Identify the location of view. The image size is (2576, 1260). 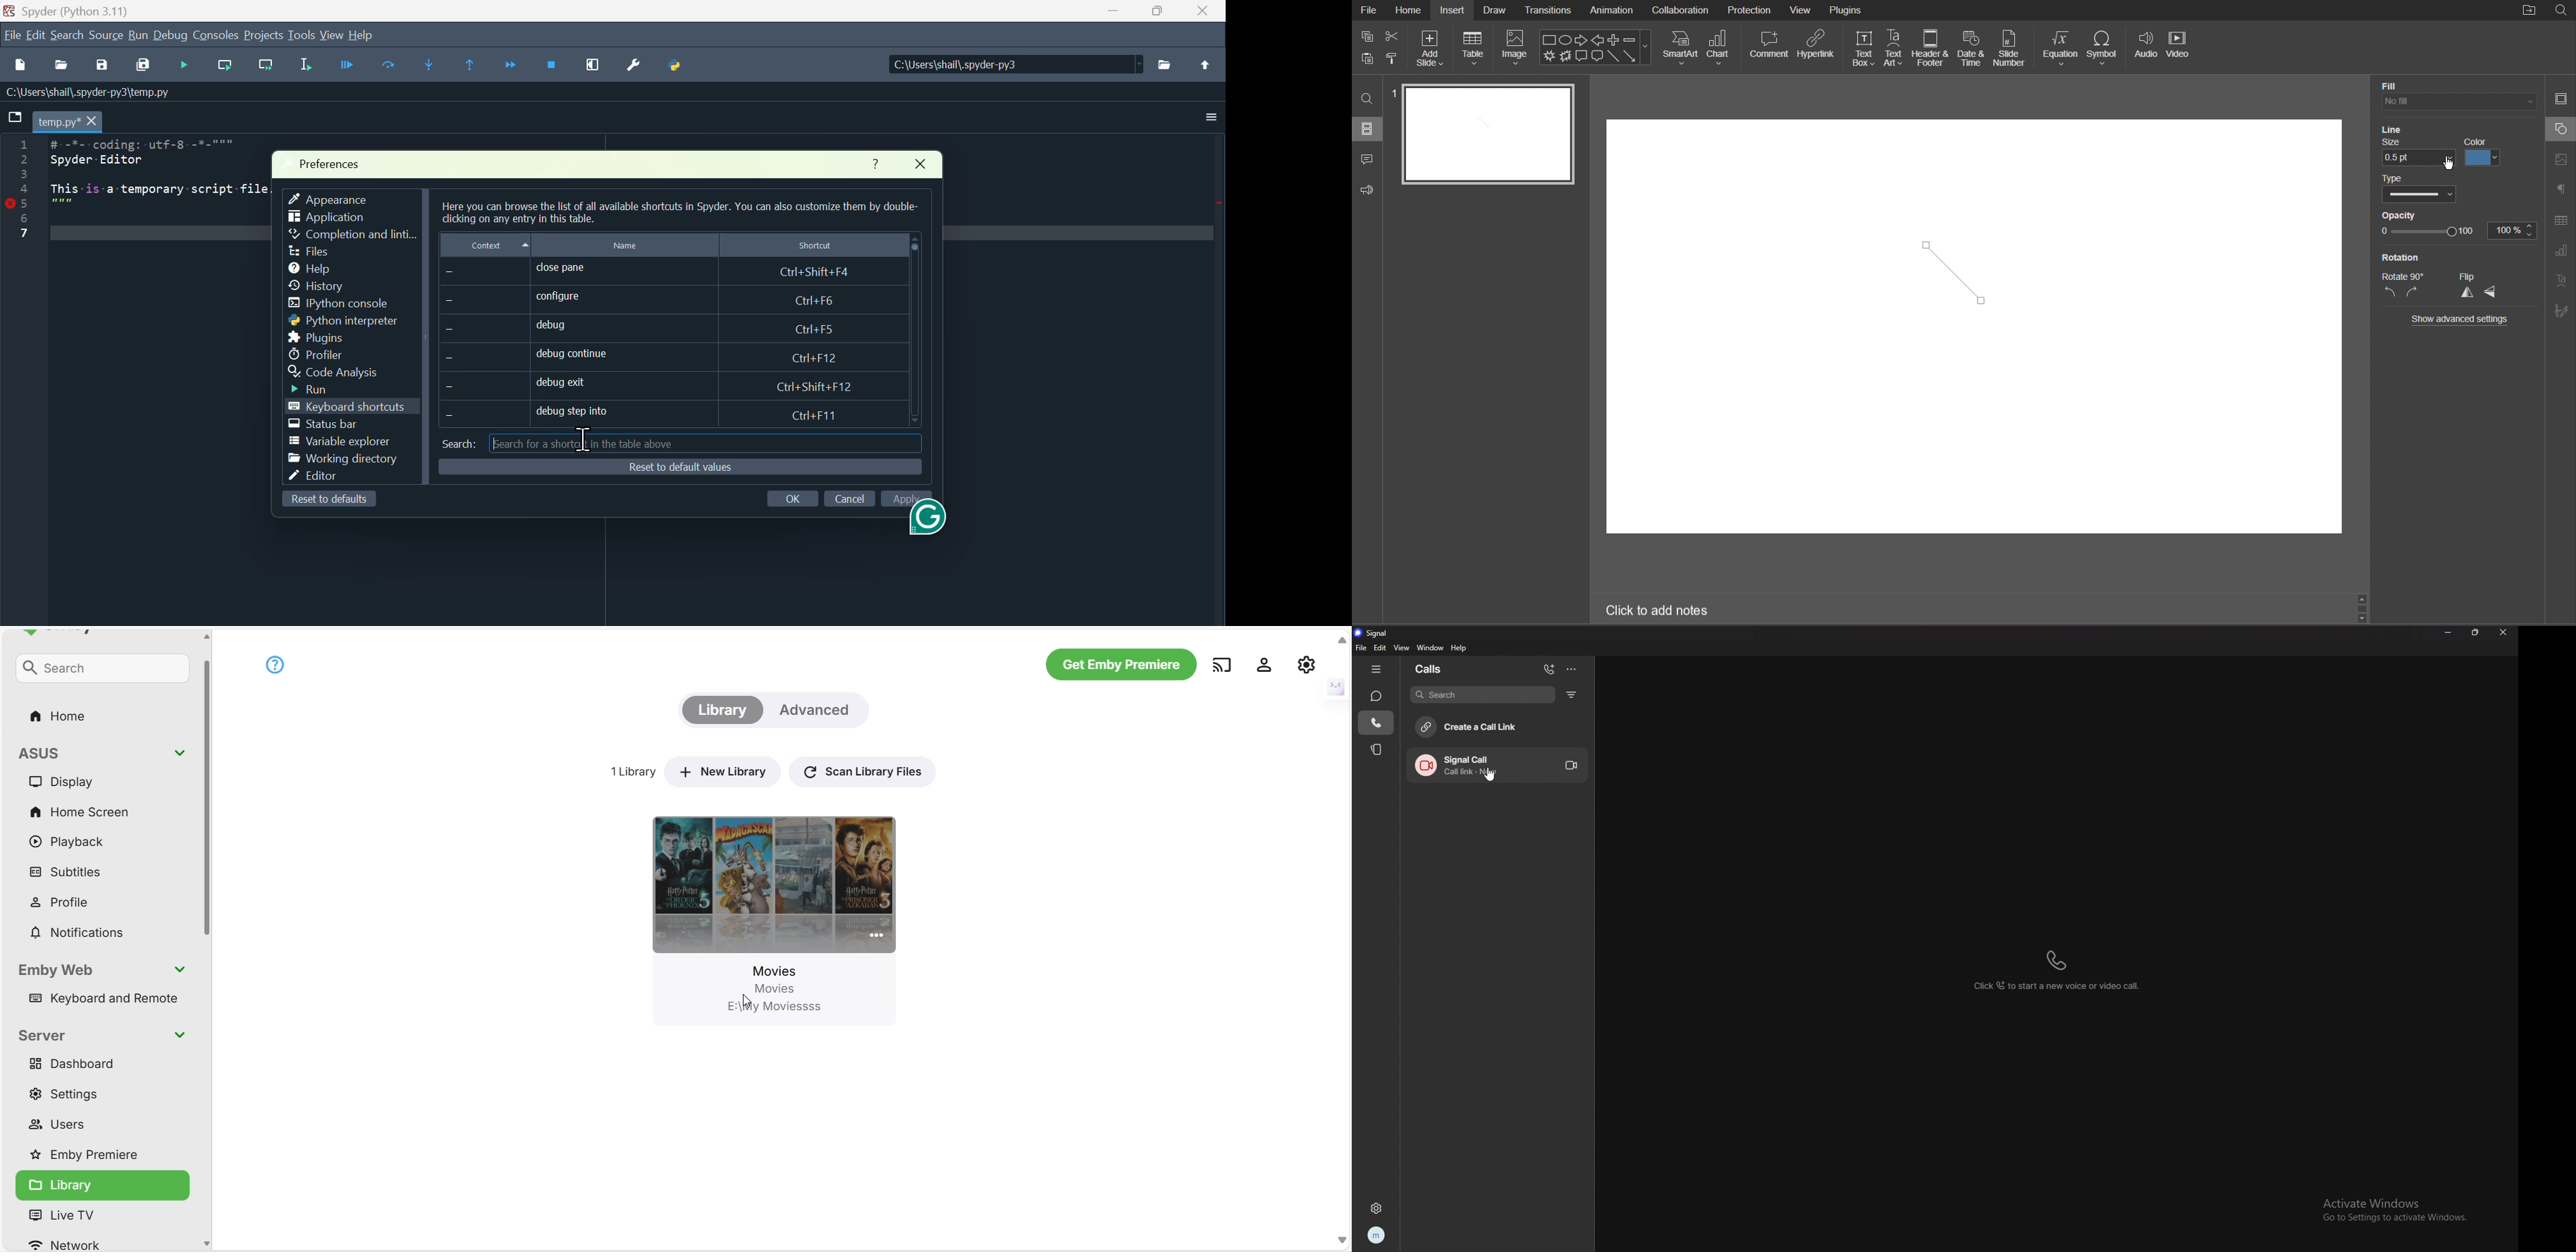
(331, 34).